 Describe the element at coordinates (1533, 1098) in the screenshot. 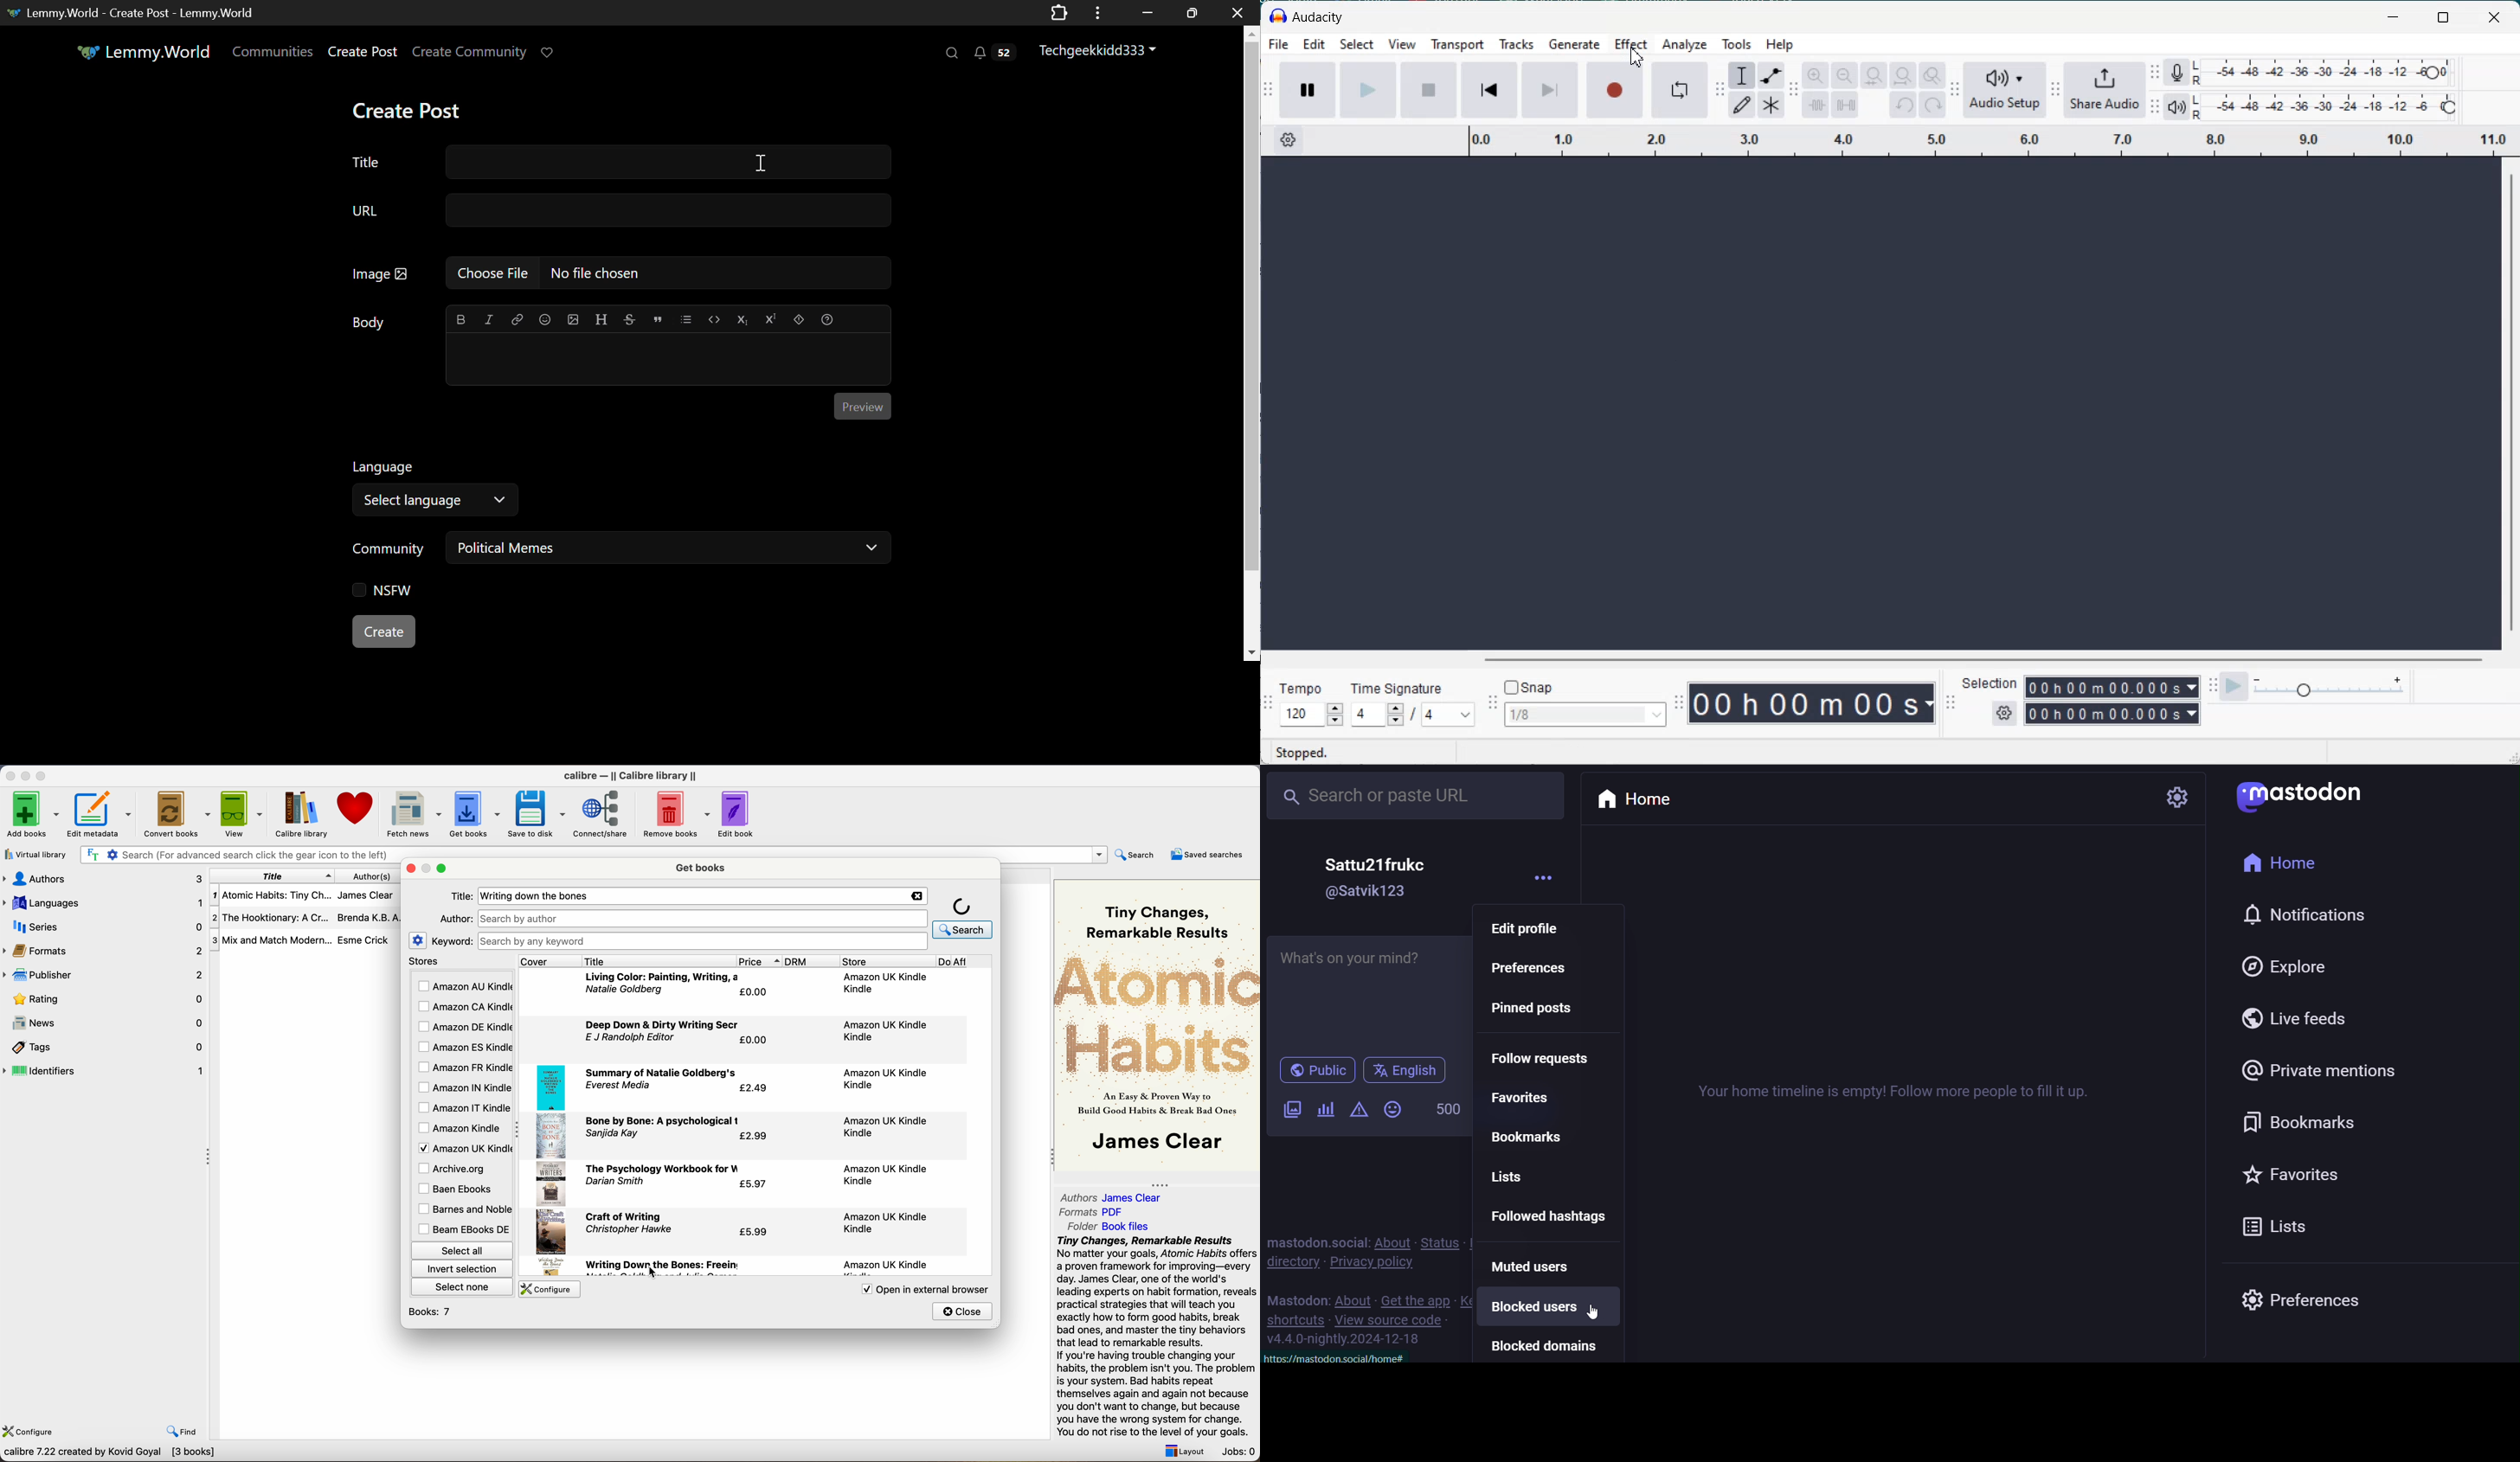

I see `favorites` at that location.